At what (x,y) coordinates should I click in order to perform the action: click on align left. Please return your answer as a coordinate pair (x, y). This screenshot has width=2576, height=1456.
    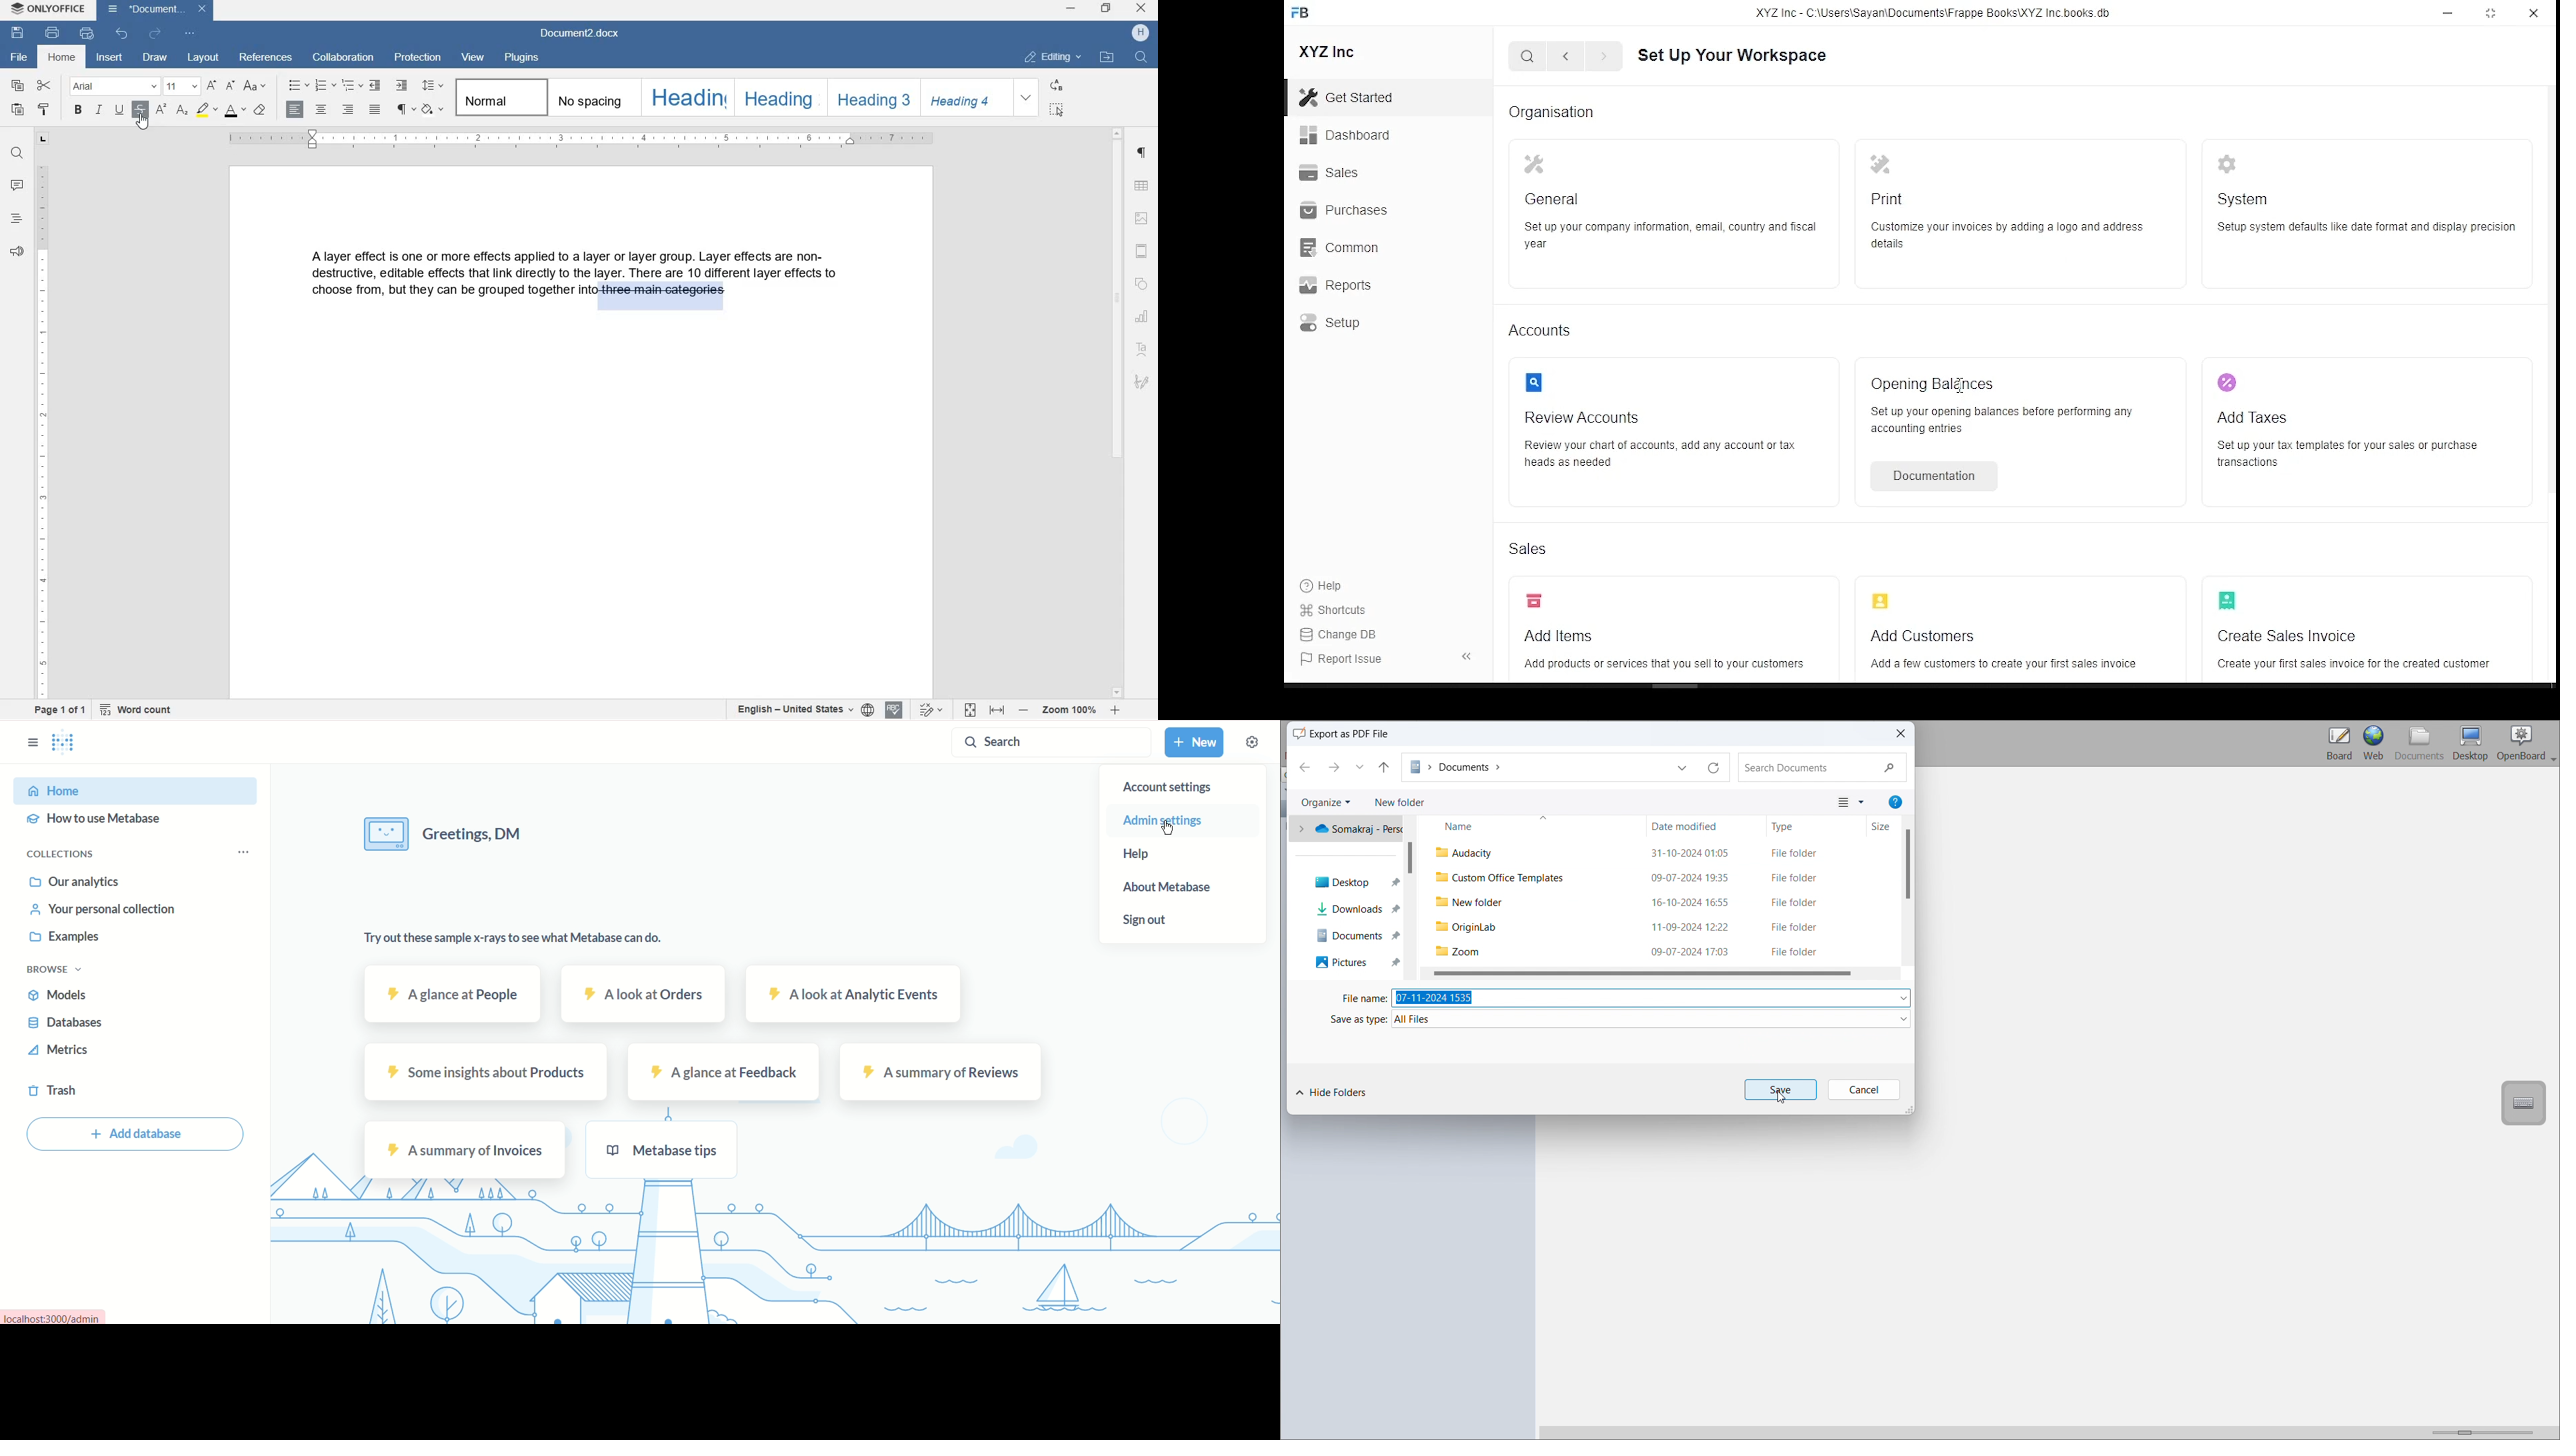
    Looking at the image, I should click on (296, 110).